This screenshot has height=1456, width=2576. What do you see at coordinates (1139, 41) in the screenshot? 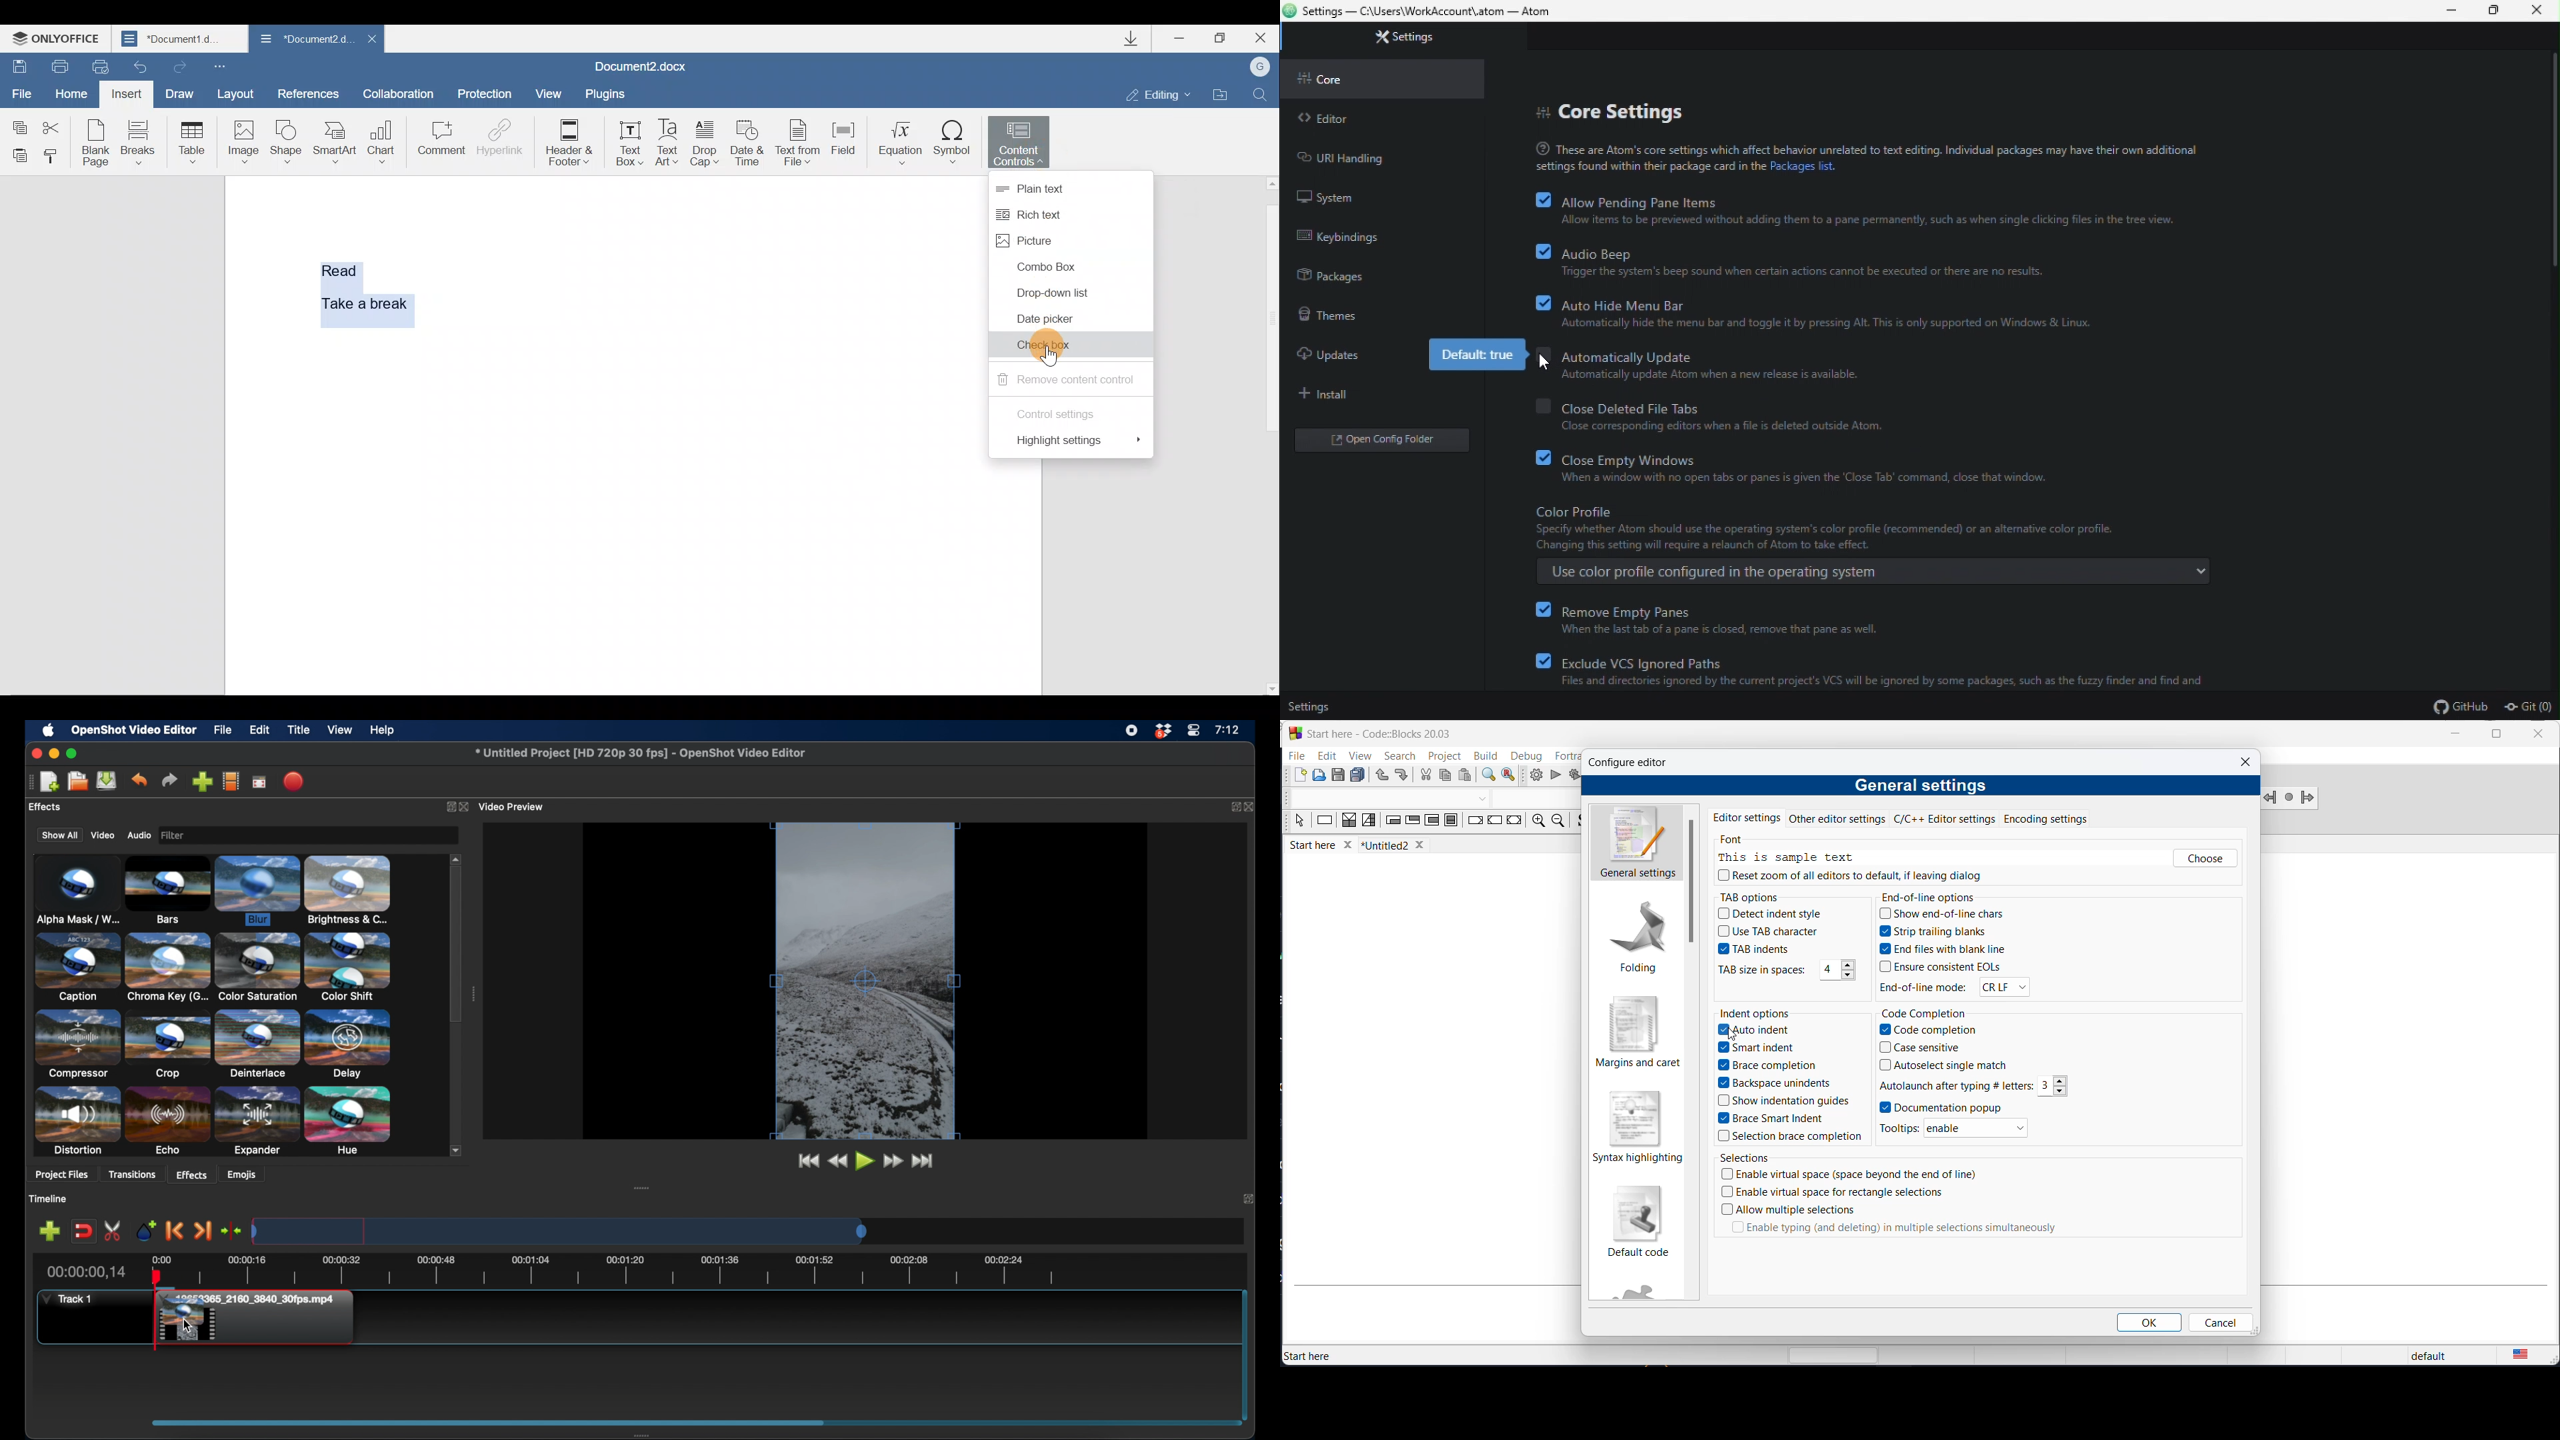
I see `Downloads` at bounding box center [1139, 41].